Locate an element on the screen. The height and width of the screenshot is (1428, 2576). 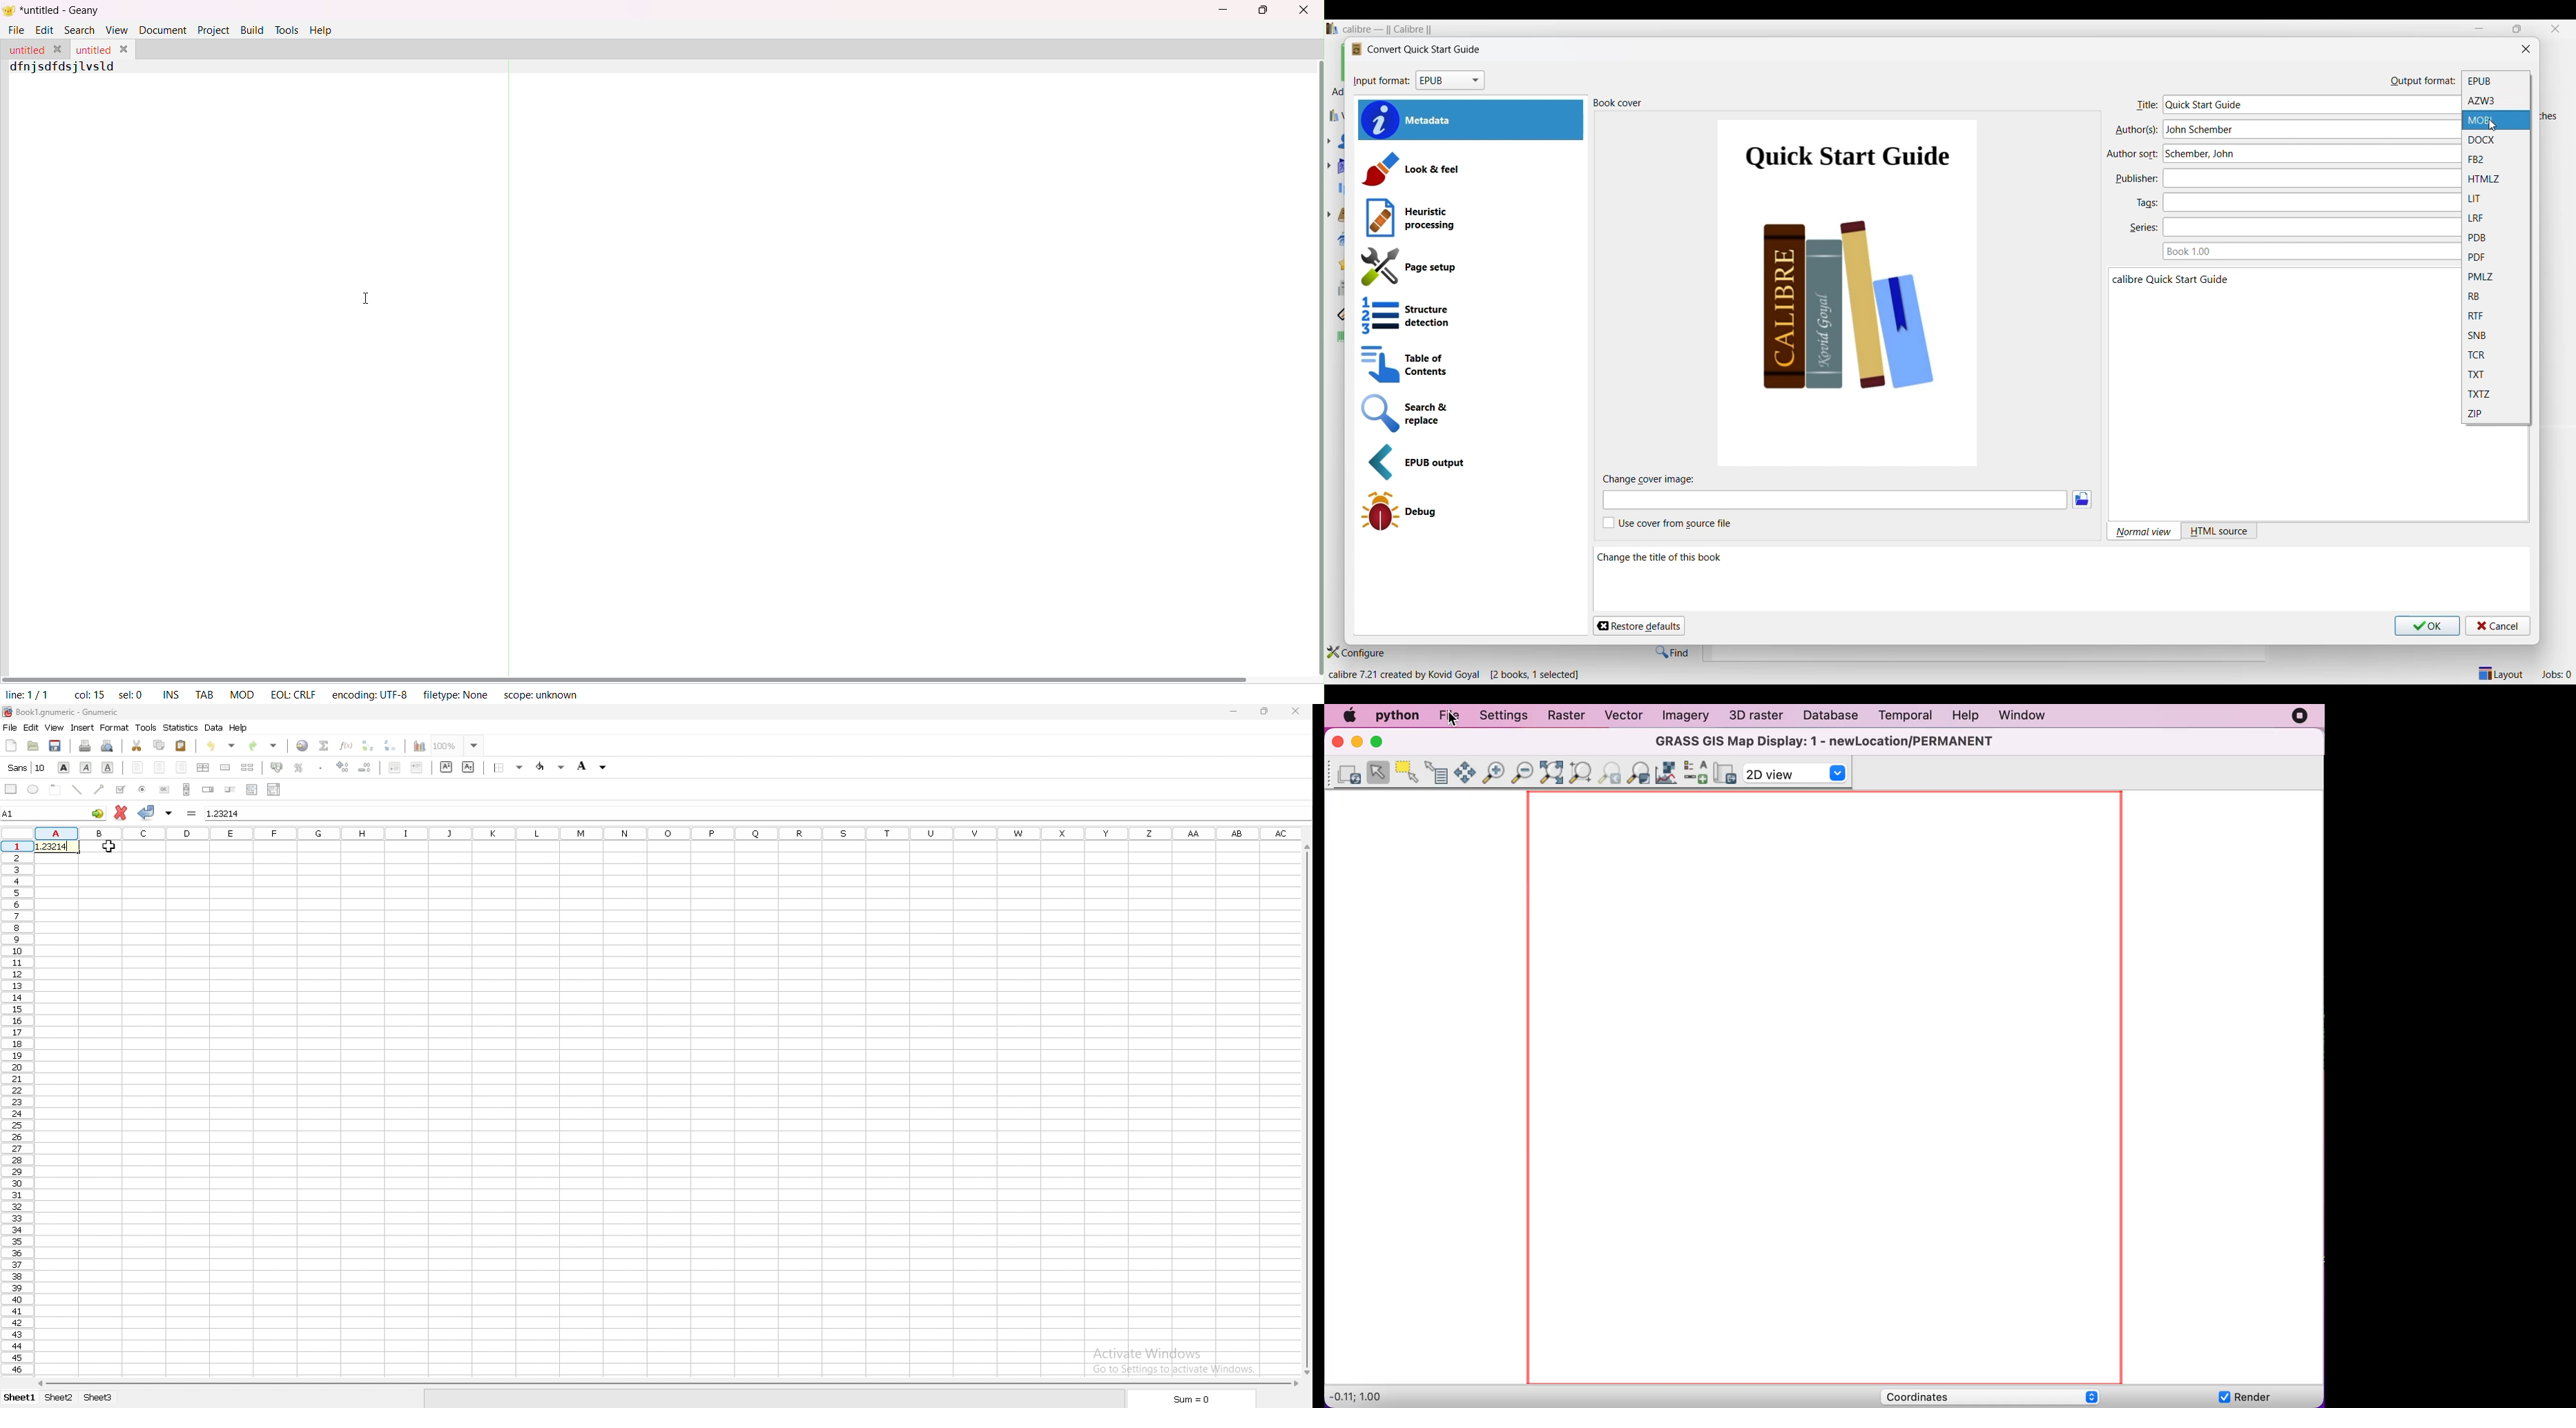
Configure is located at coordinates (1356, 653).